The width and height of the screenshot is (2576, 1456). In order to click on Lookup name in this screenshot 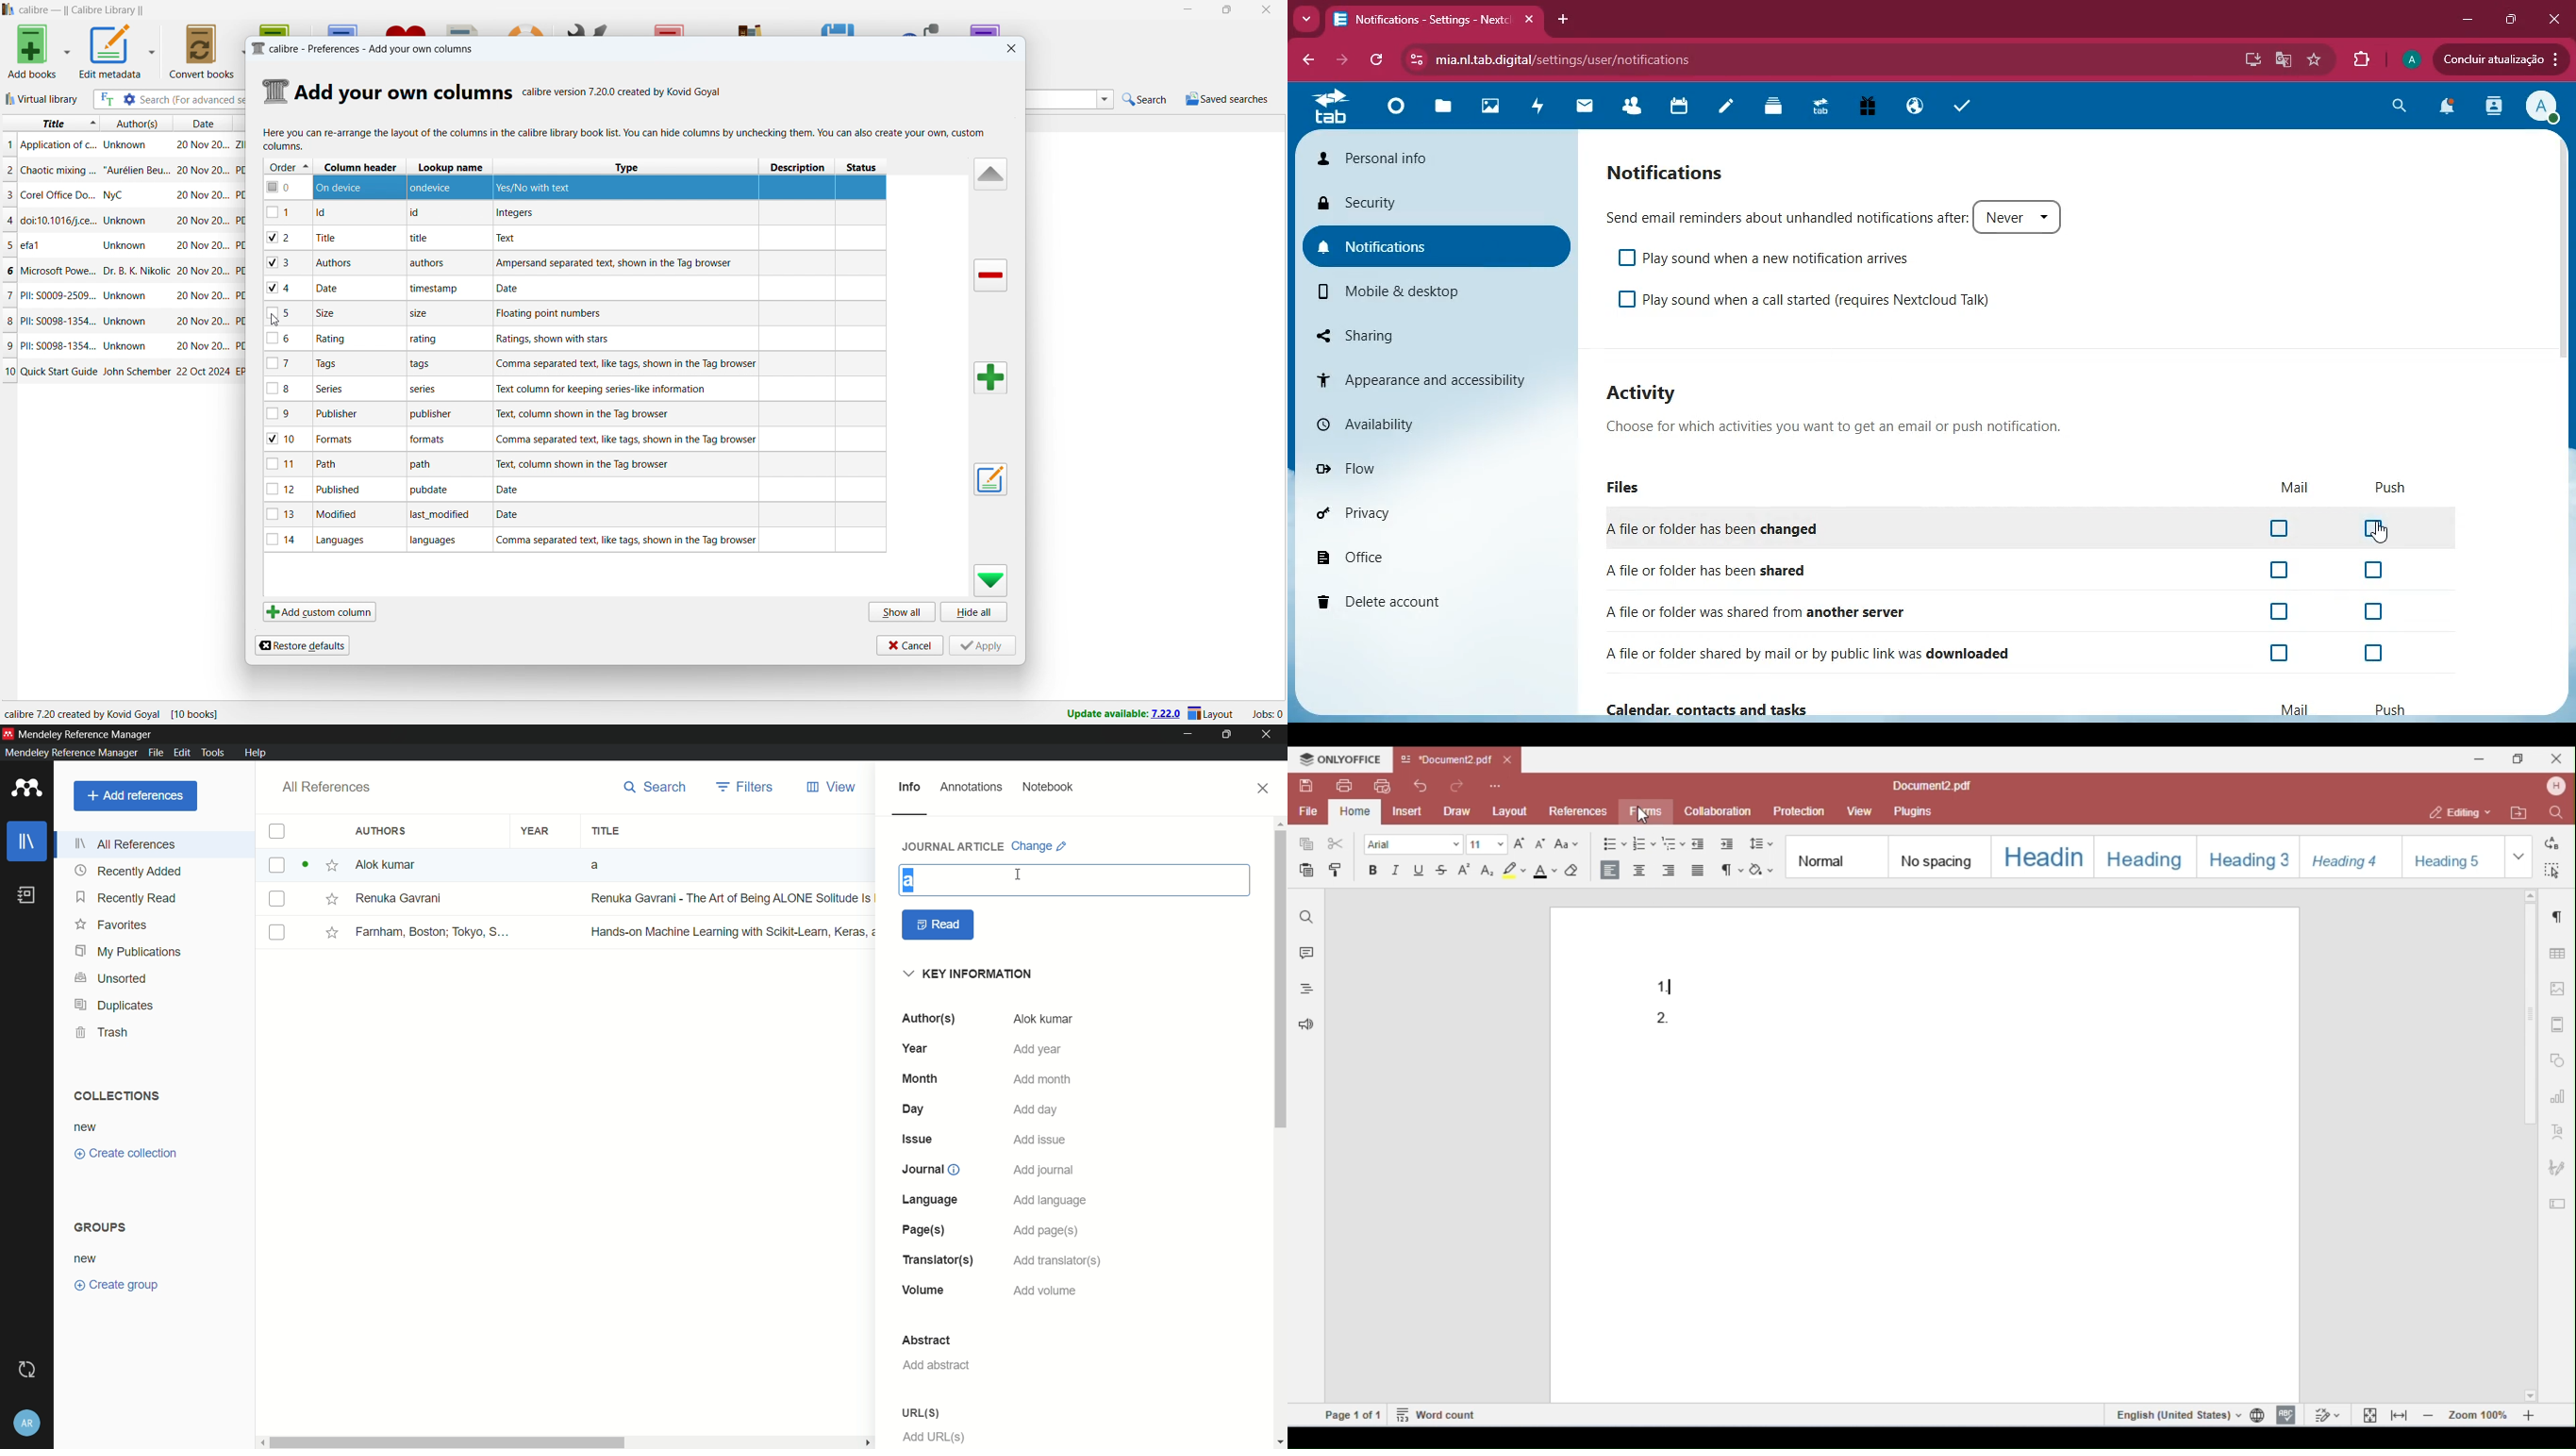, I will do `click(452, 166)`.